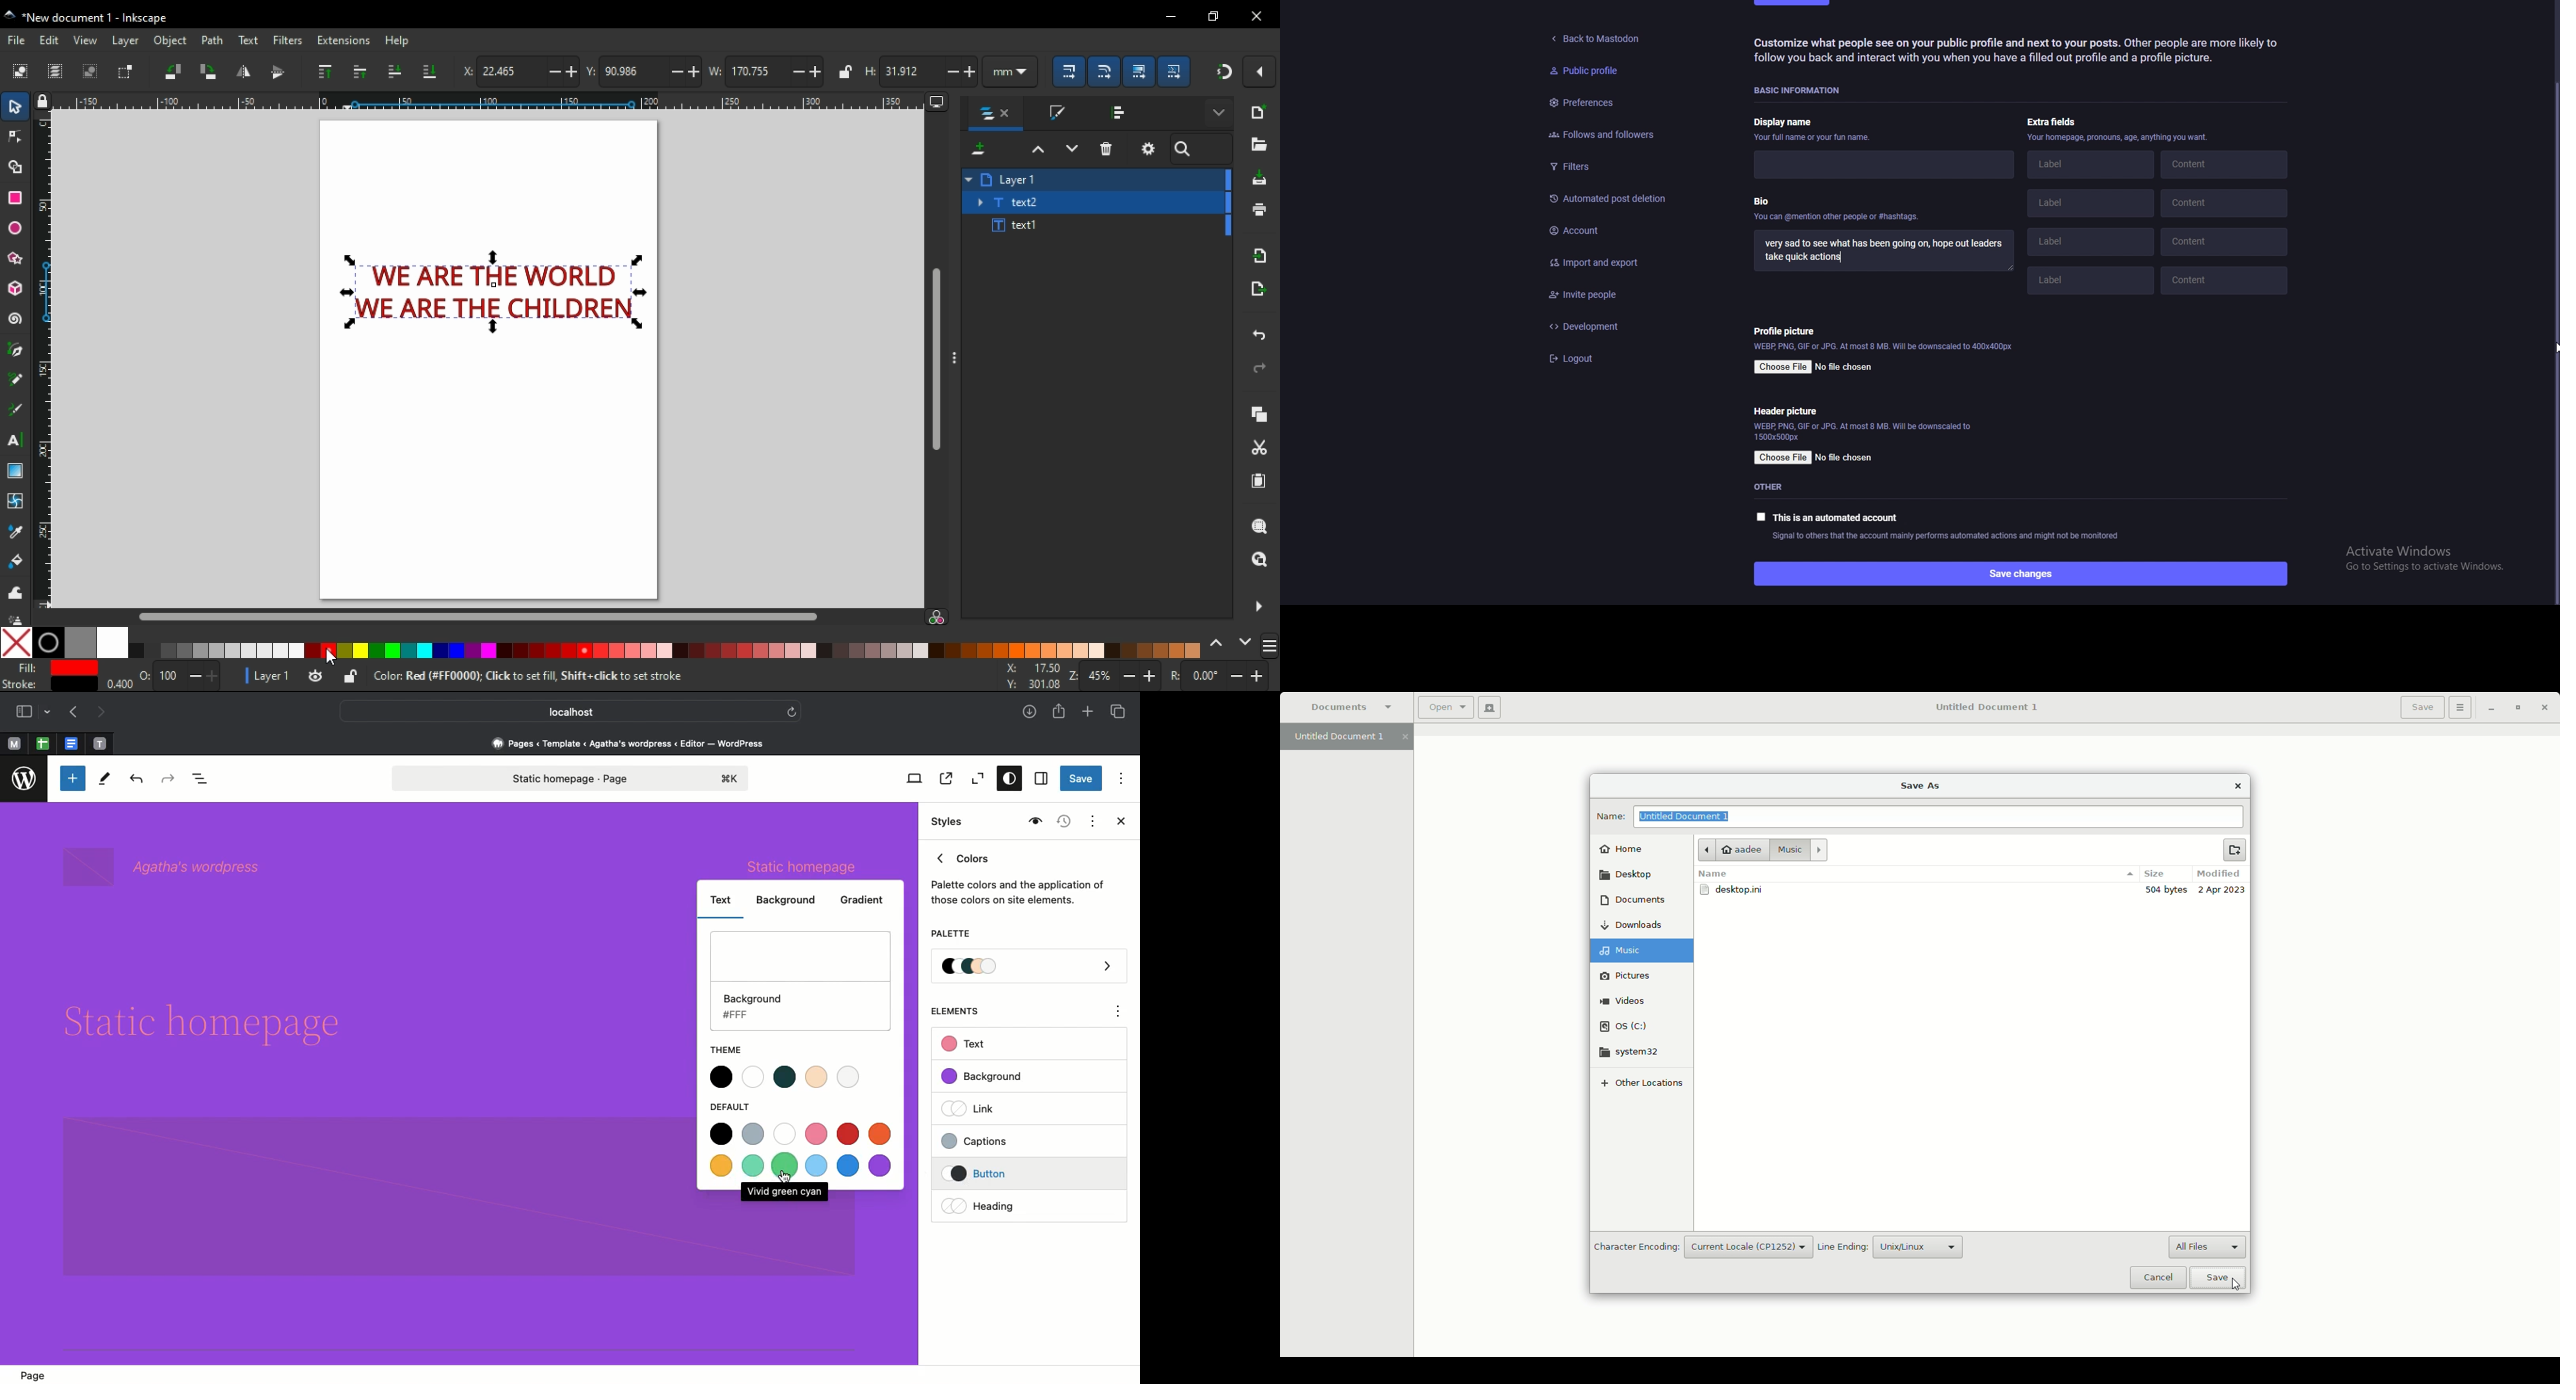  What do you see at coordinates (1597, 135) in the screenshot?
I see `Follows and followers` at bounding box center [1597, 135].